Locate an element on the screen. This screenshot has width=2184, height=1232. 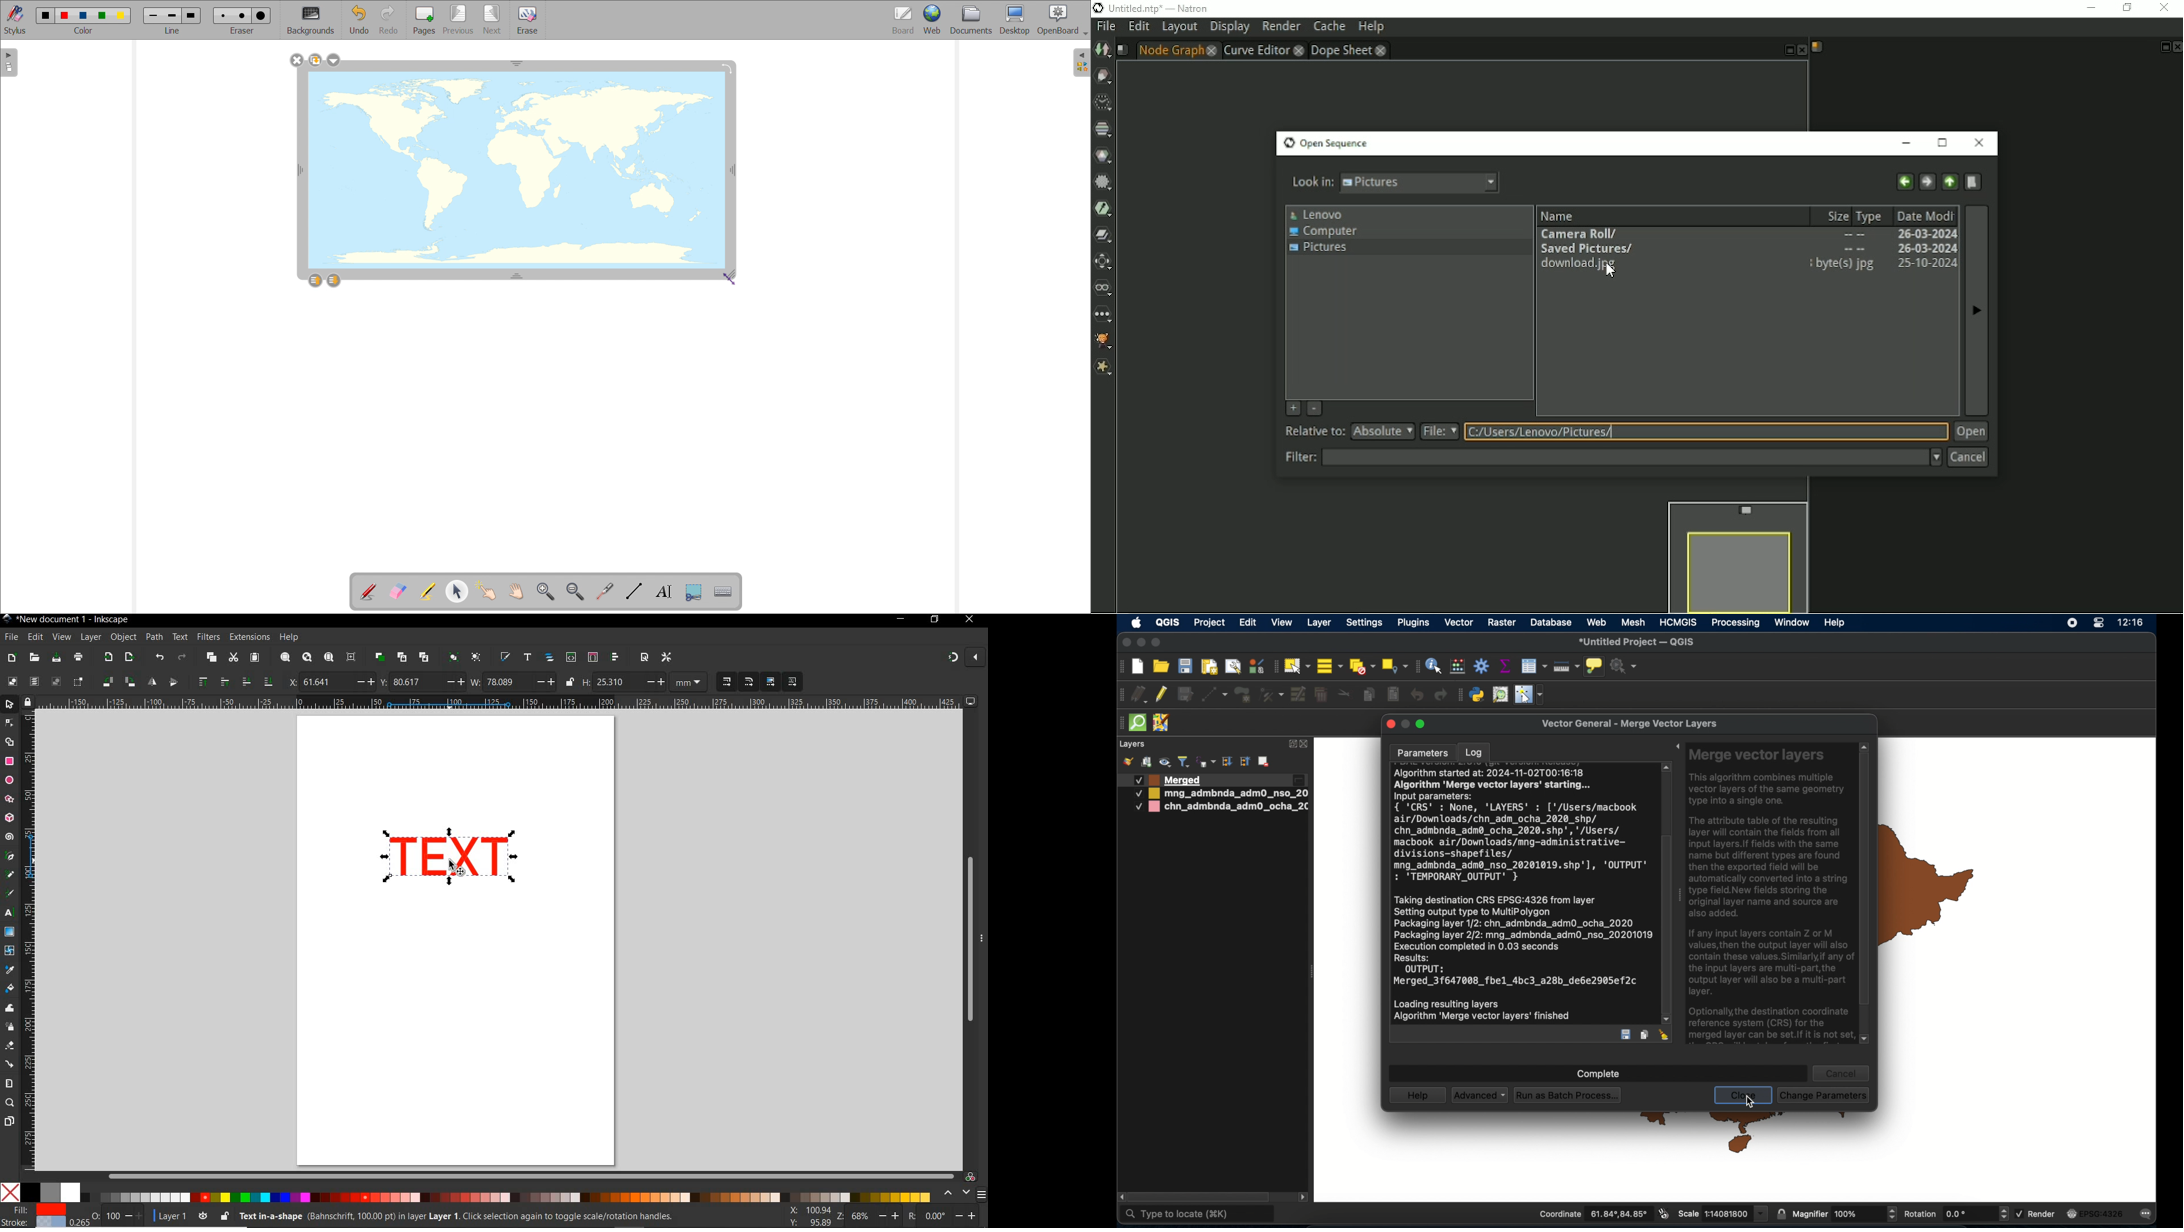
resize is located at coordinates (517, 275).